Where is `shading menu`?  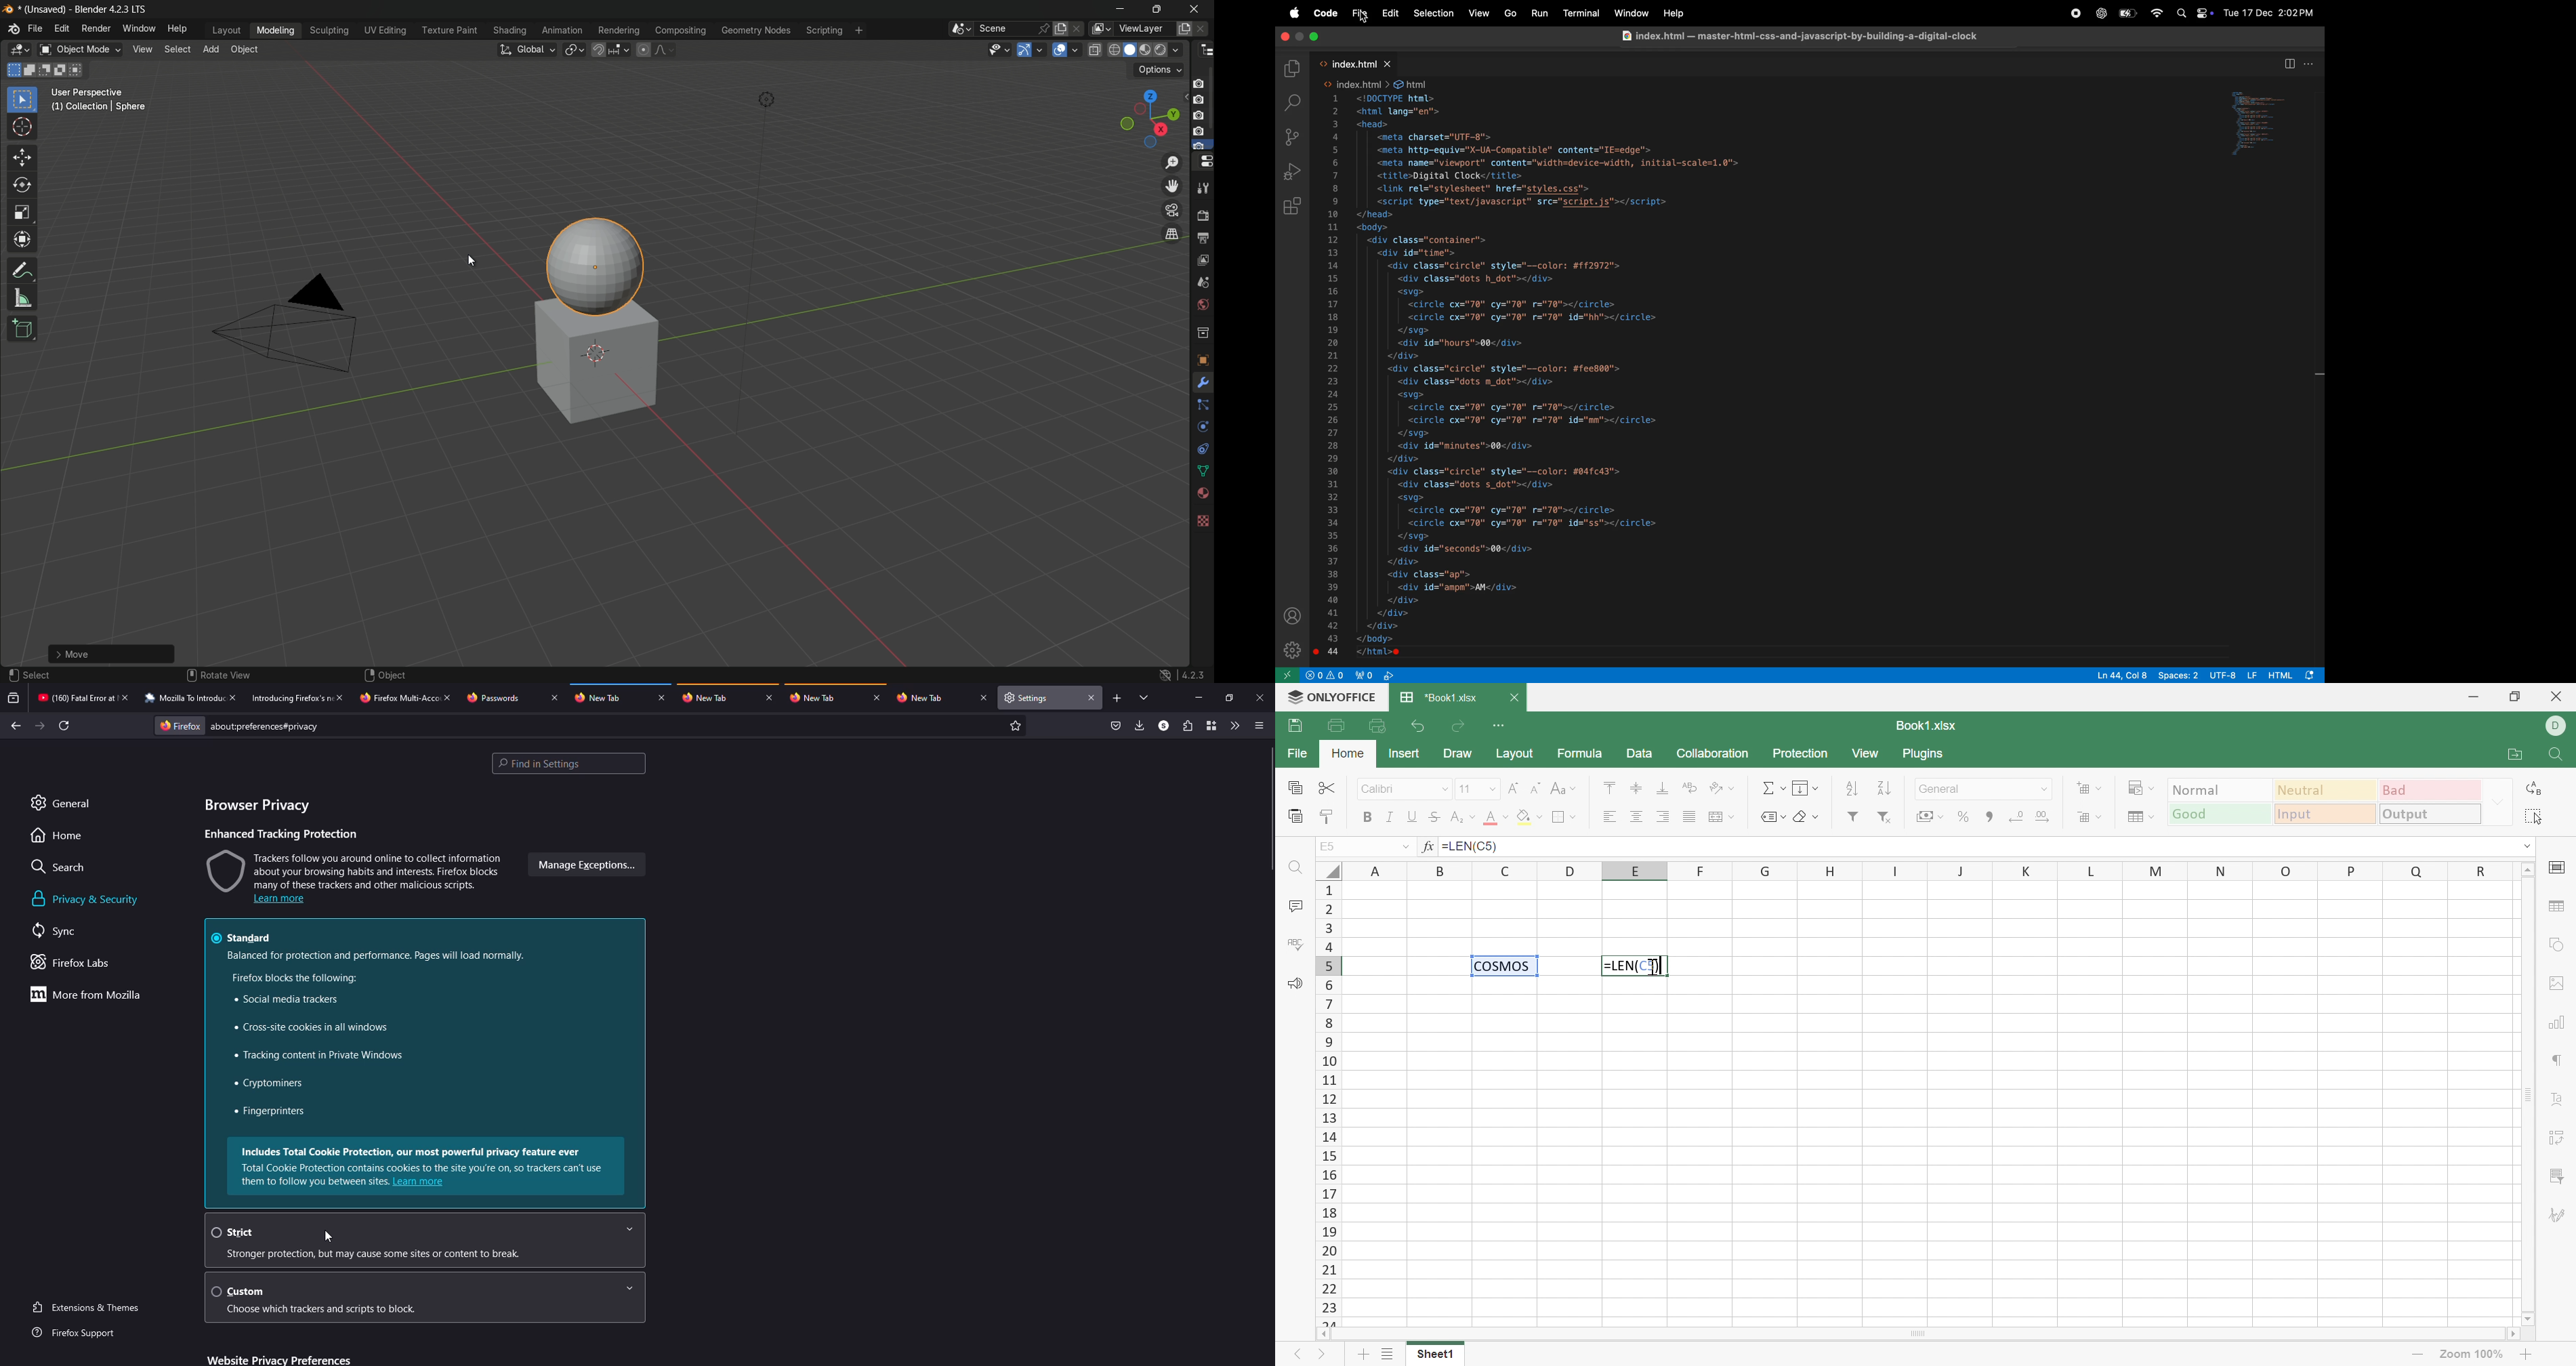
shading menu is located at coordinates (510, 30).